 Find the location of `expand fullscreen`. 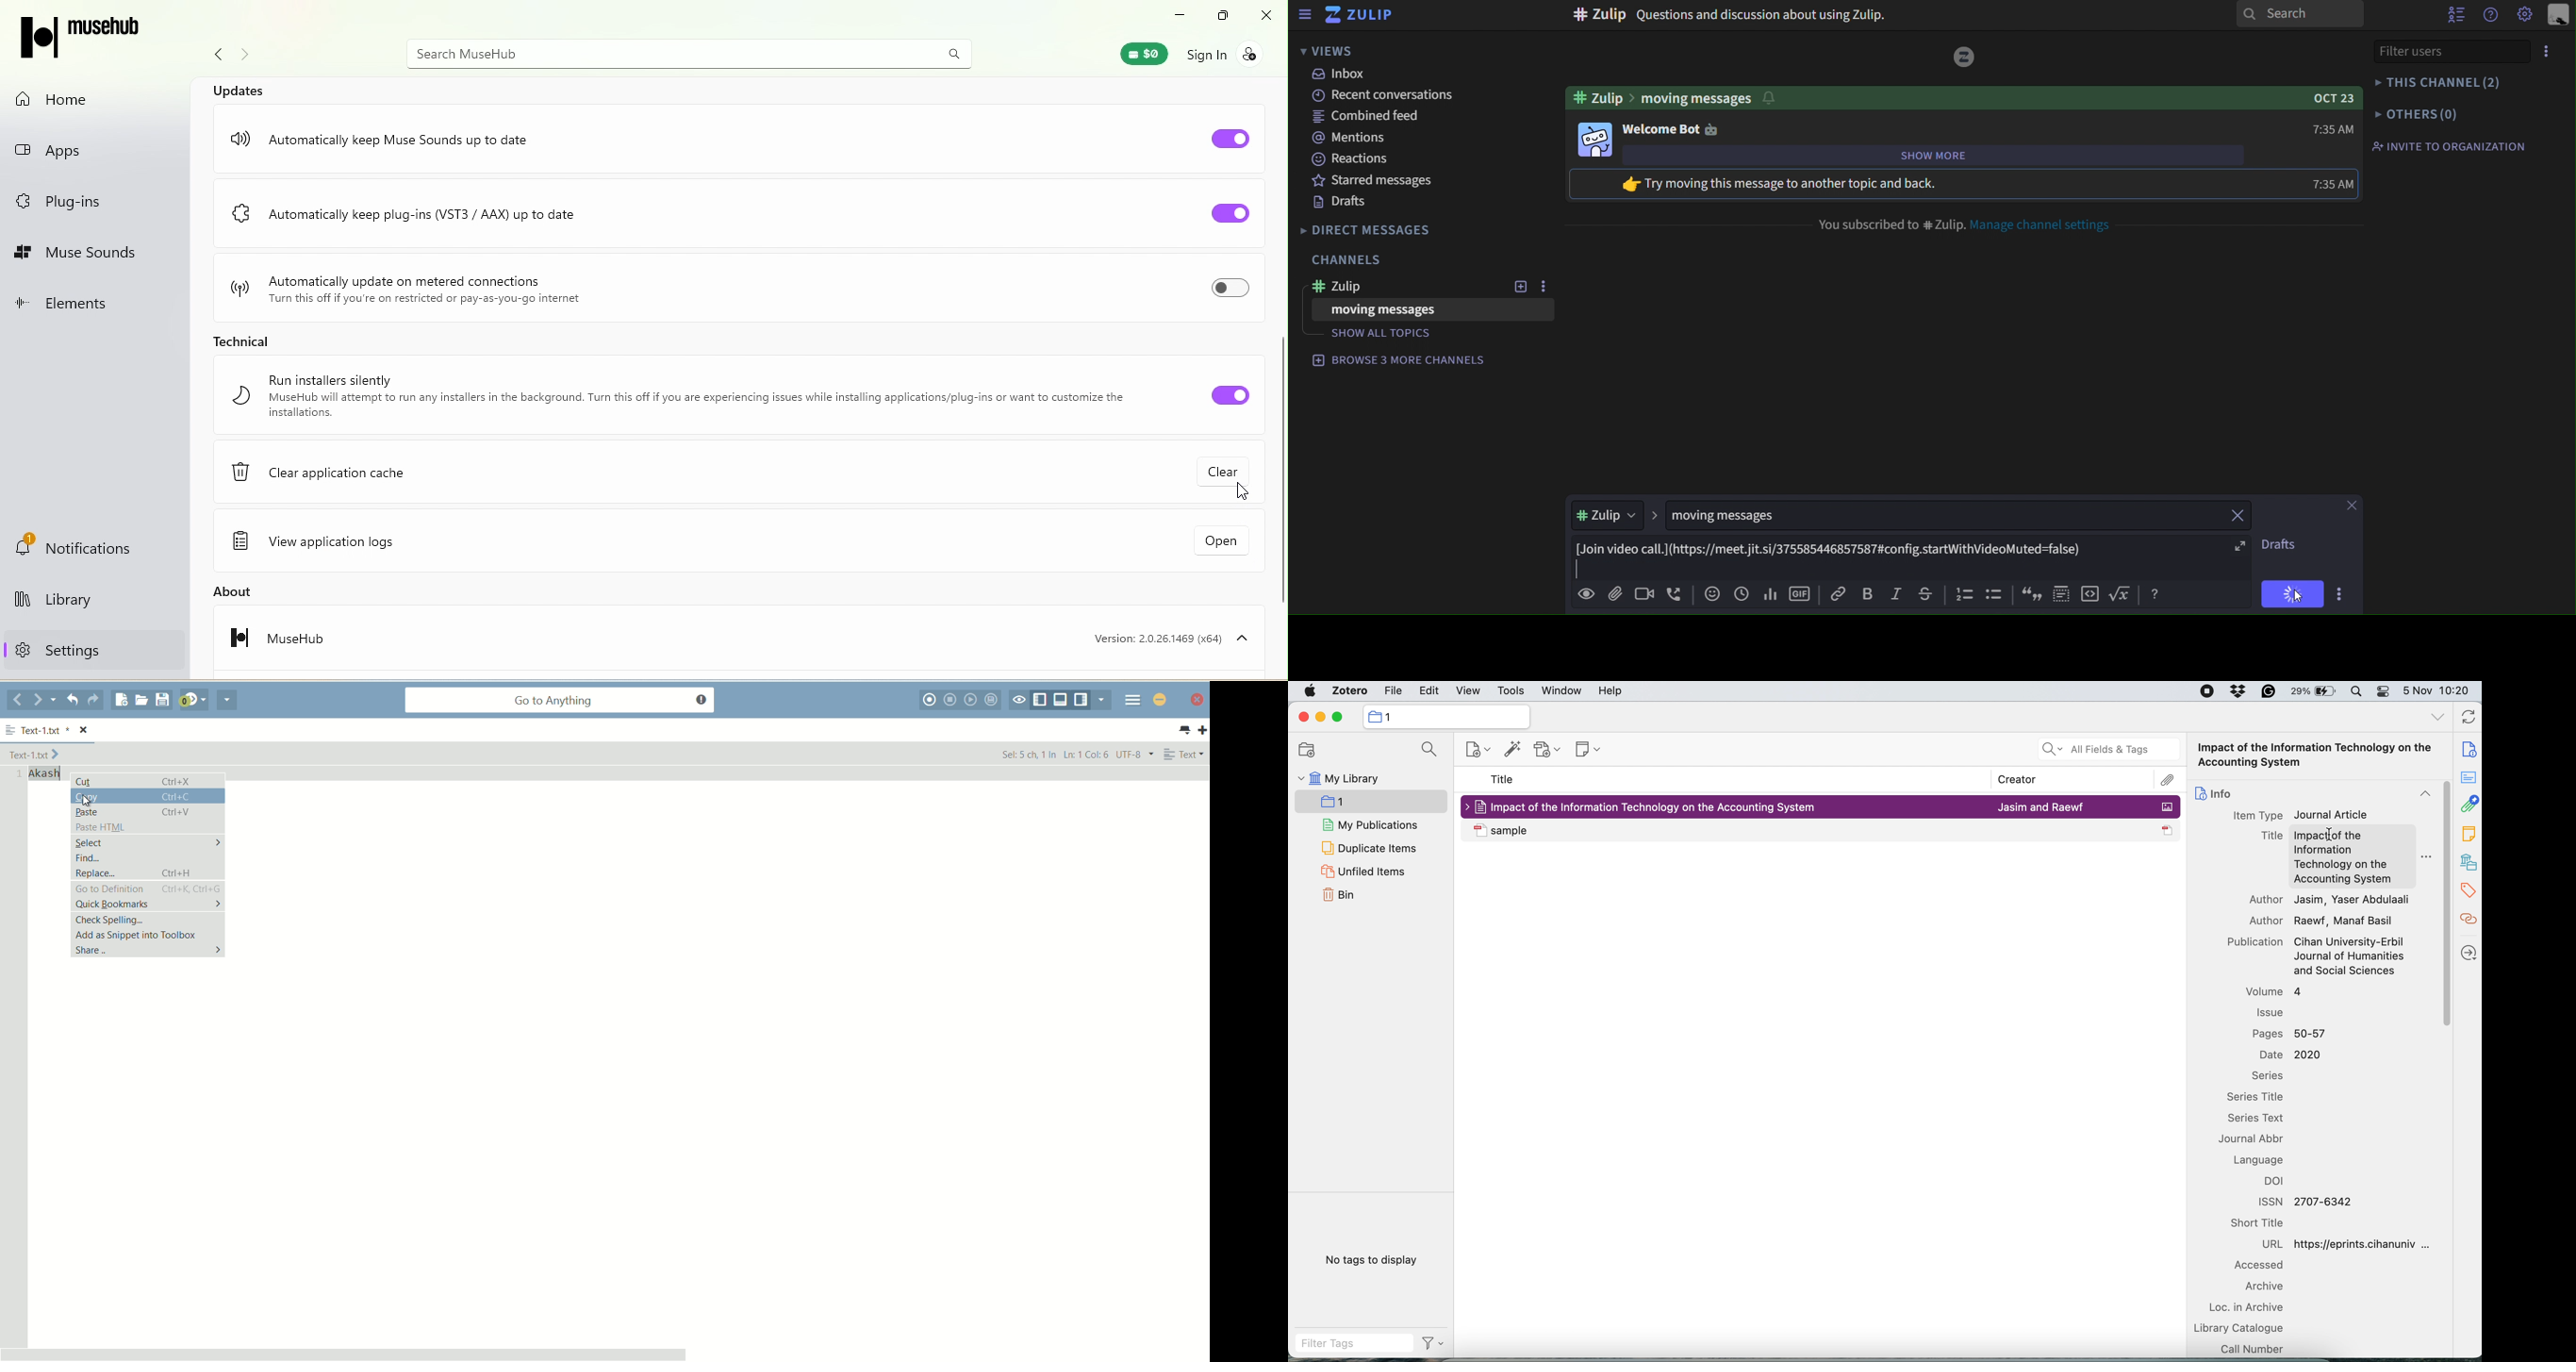

expand fullscreen is located at coordinates (2240, 545).